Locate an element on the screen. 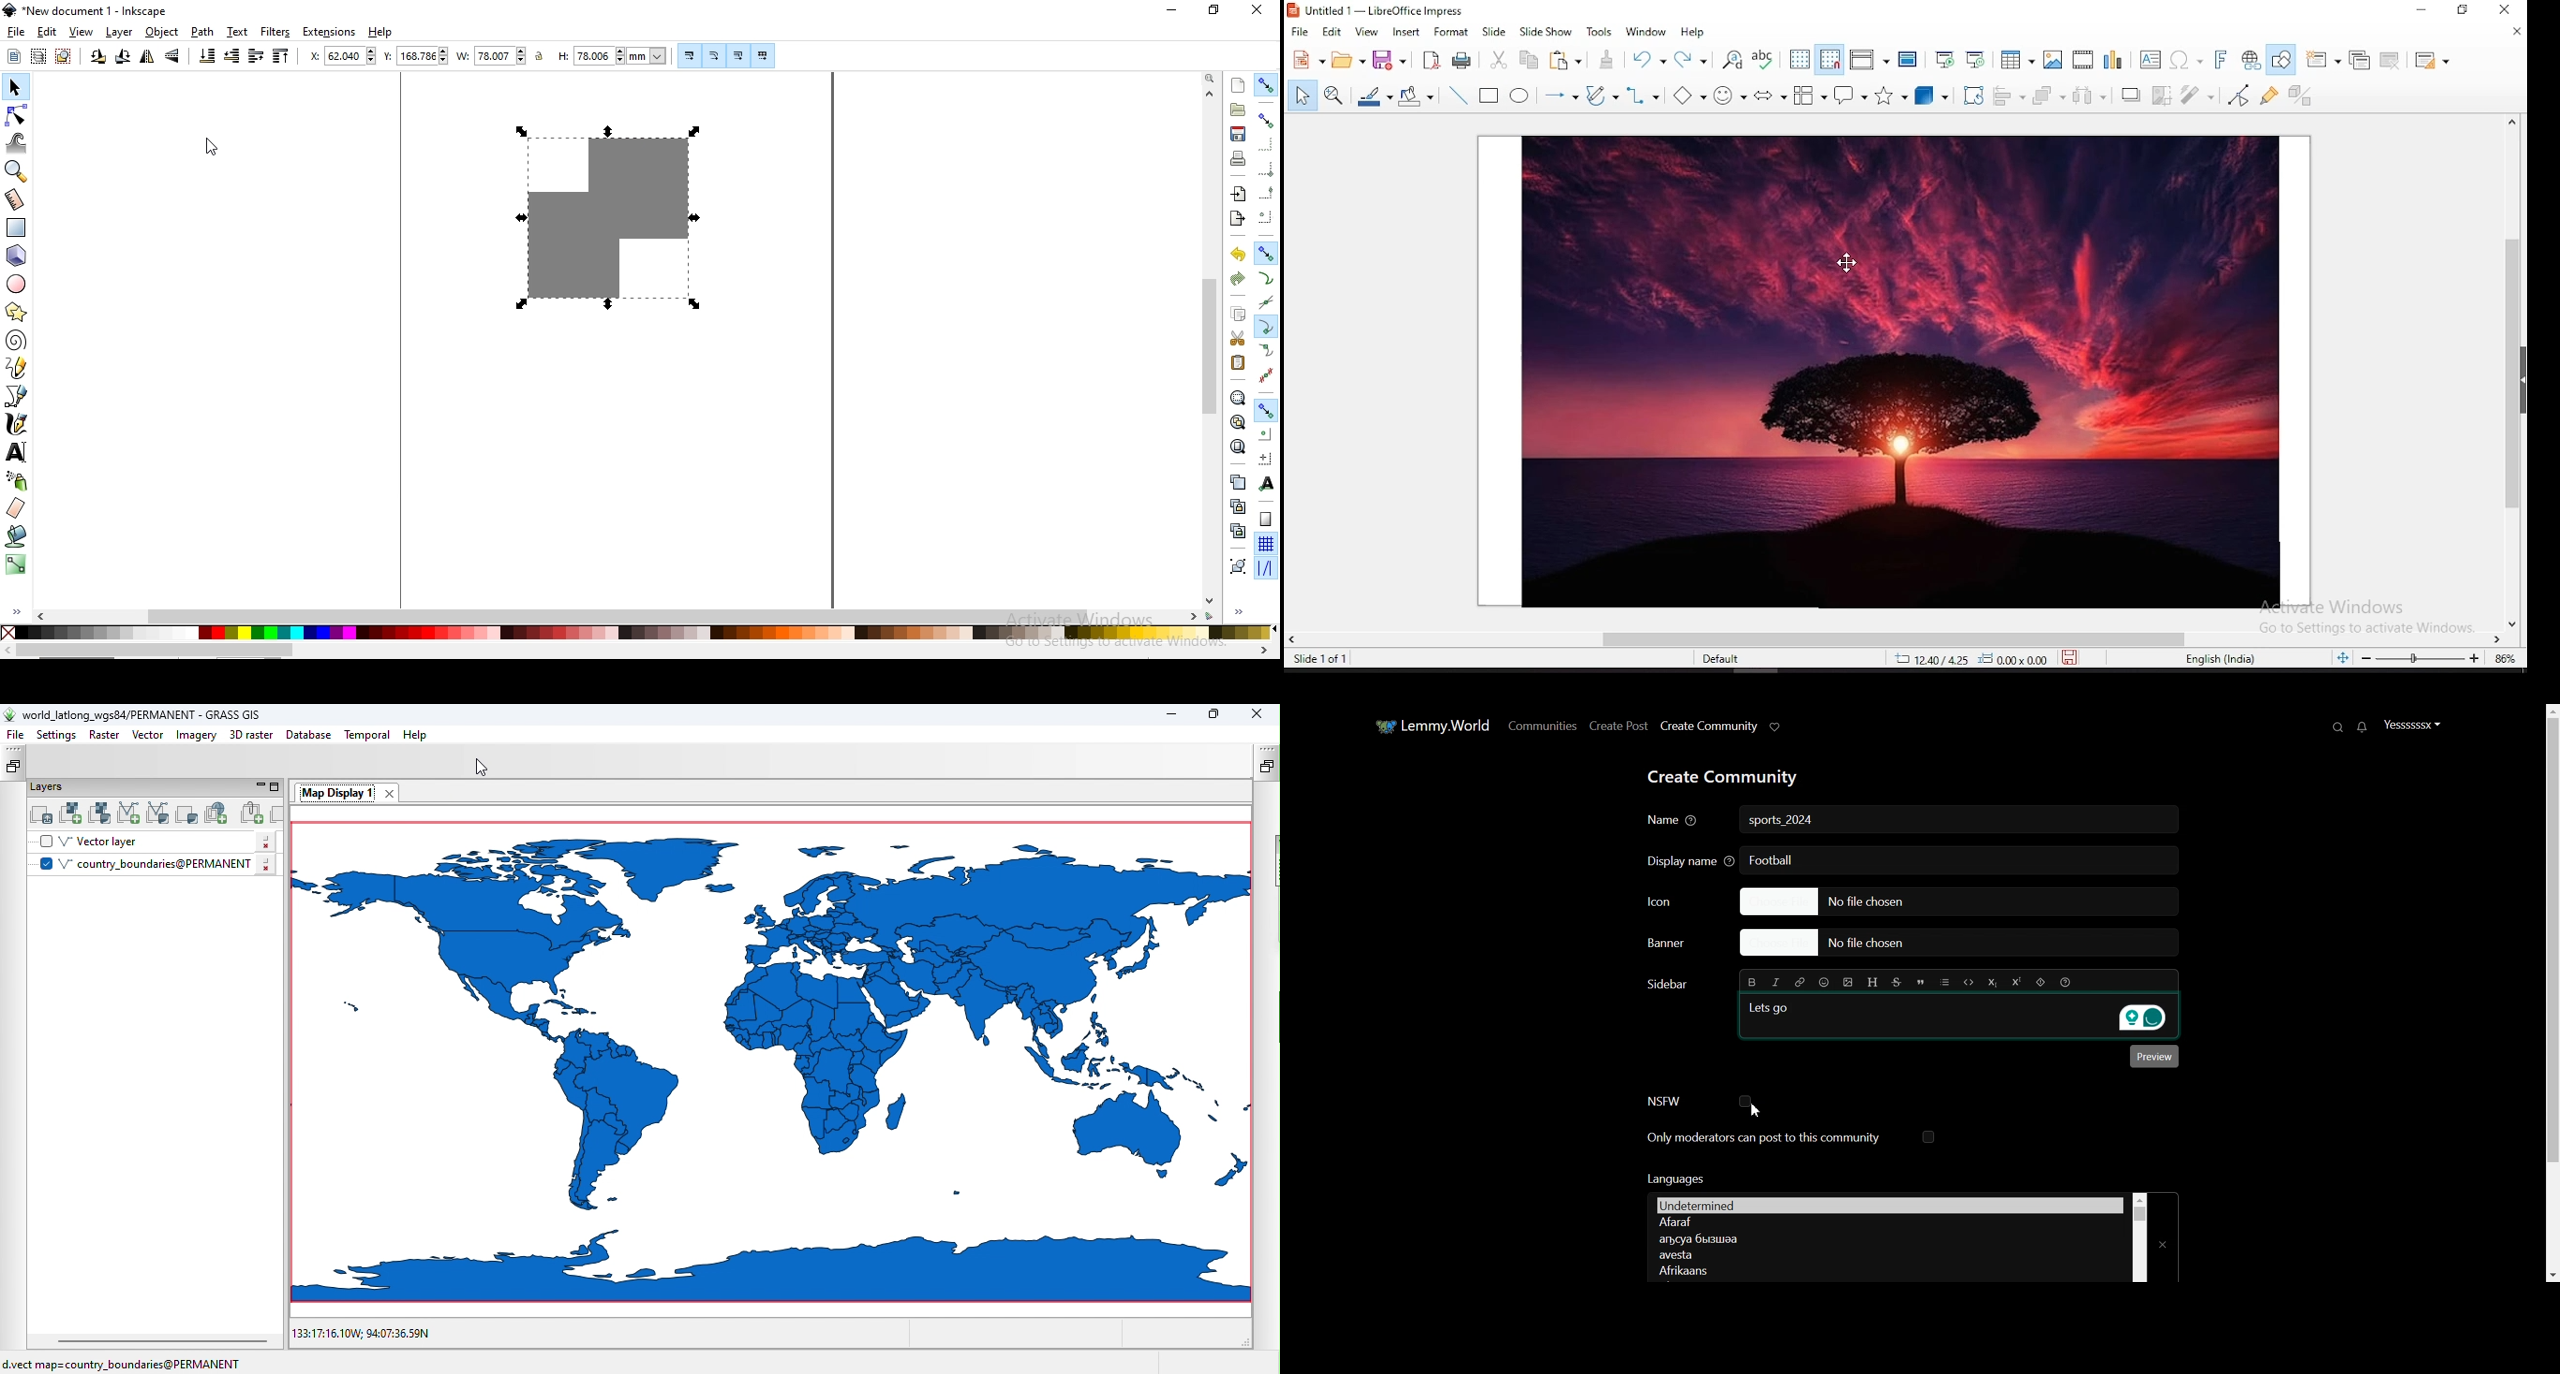  Display name is located at coordinates (1686, 860).